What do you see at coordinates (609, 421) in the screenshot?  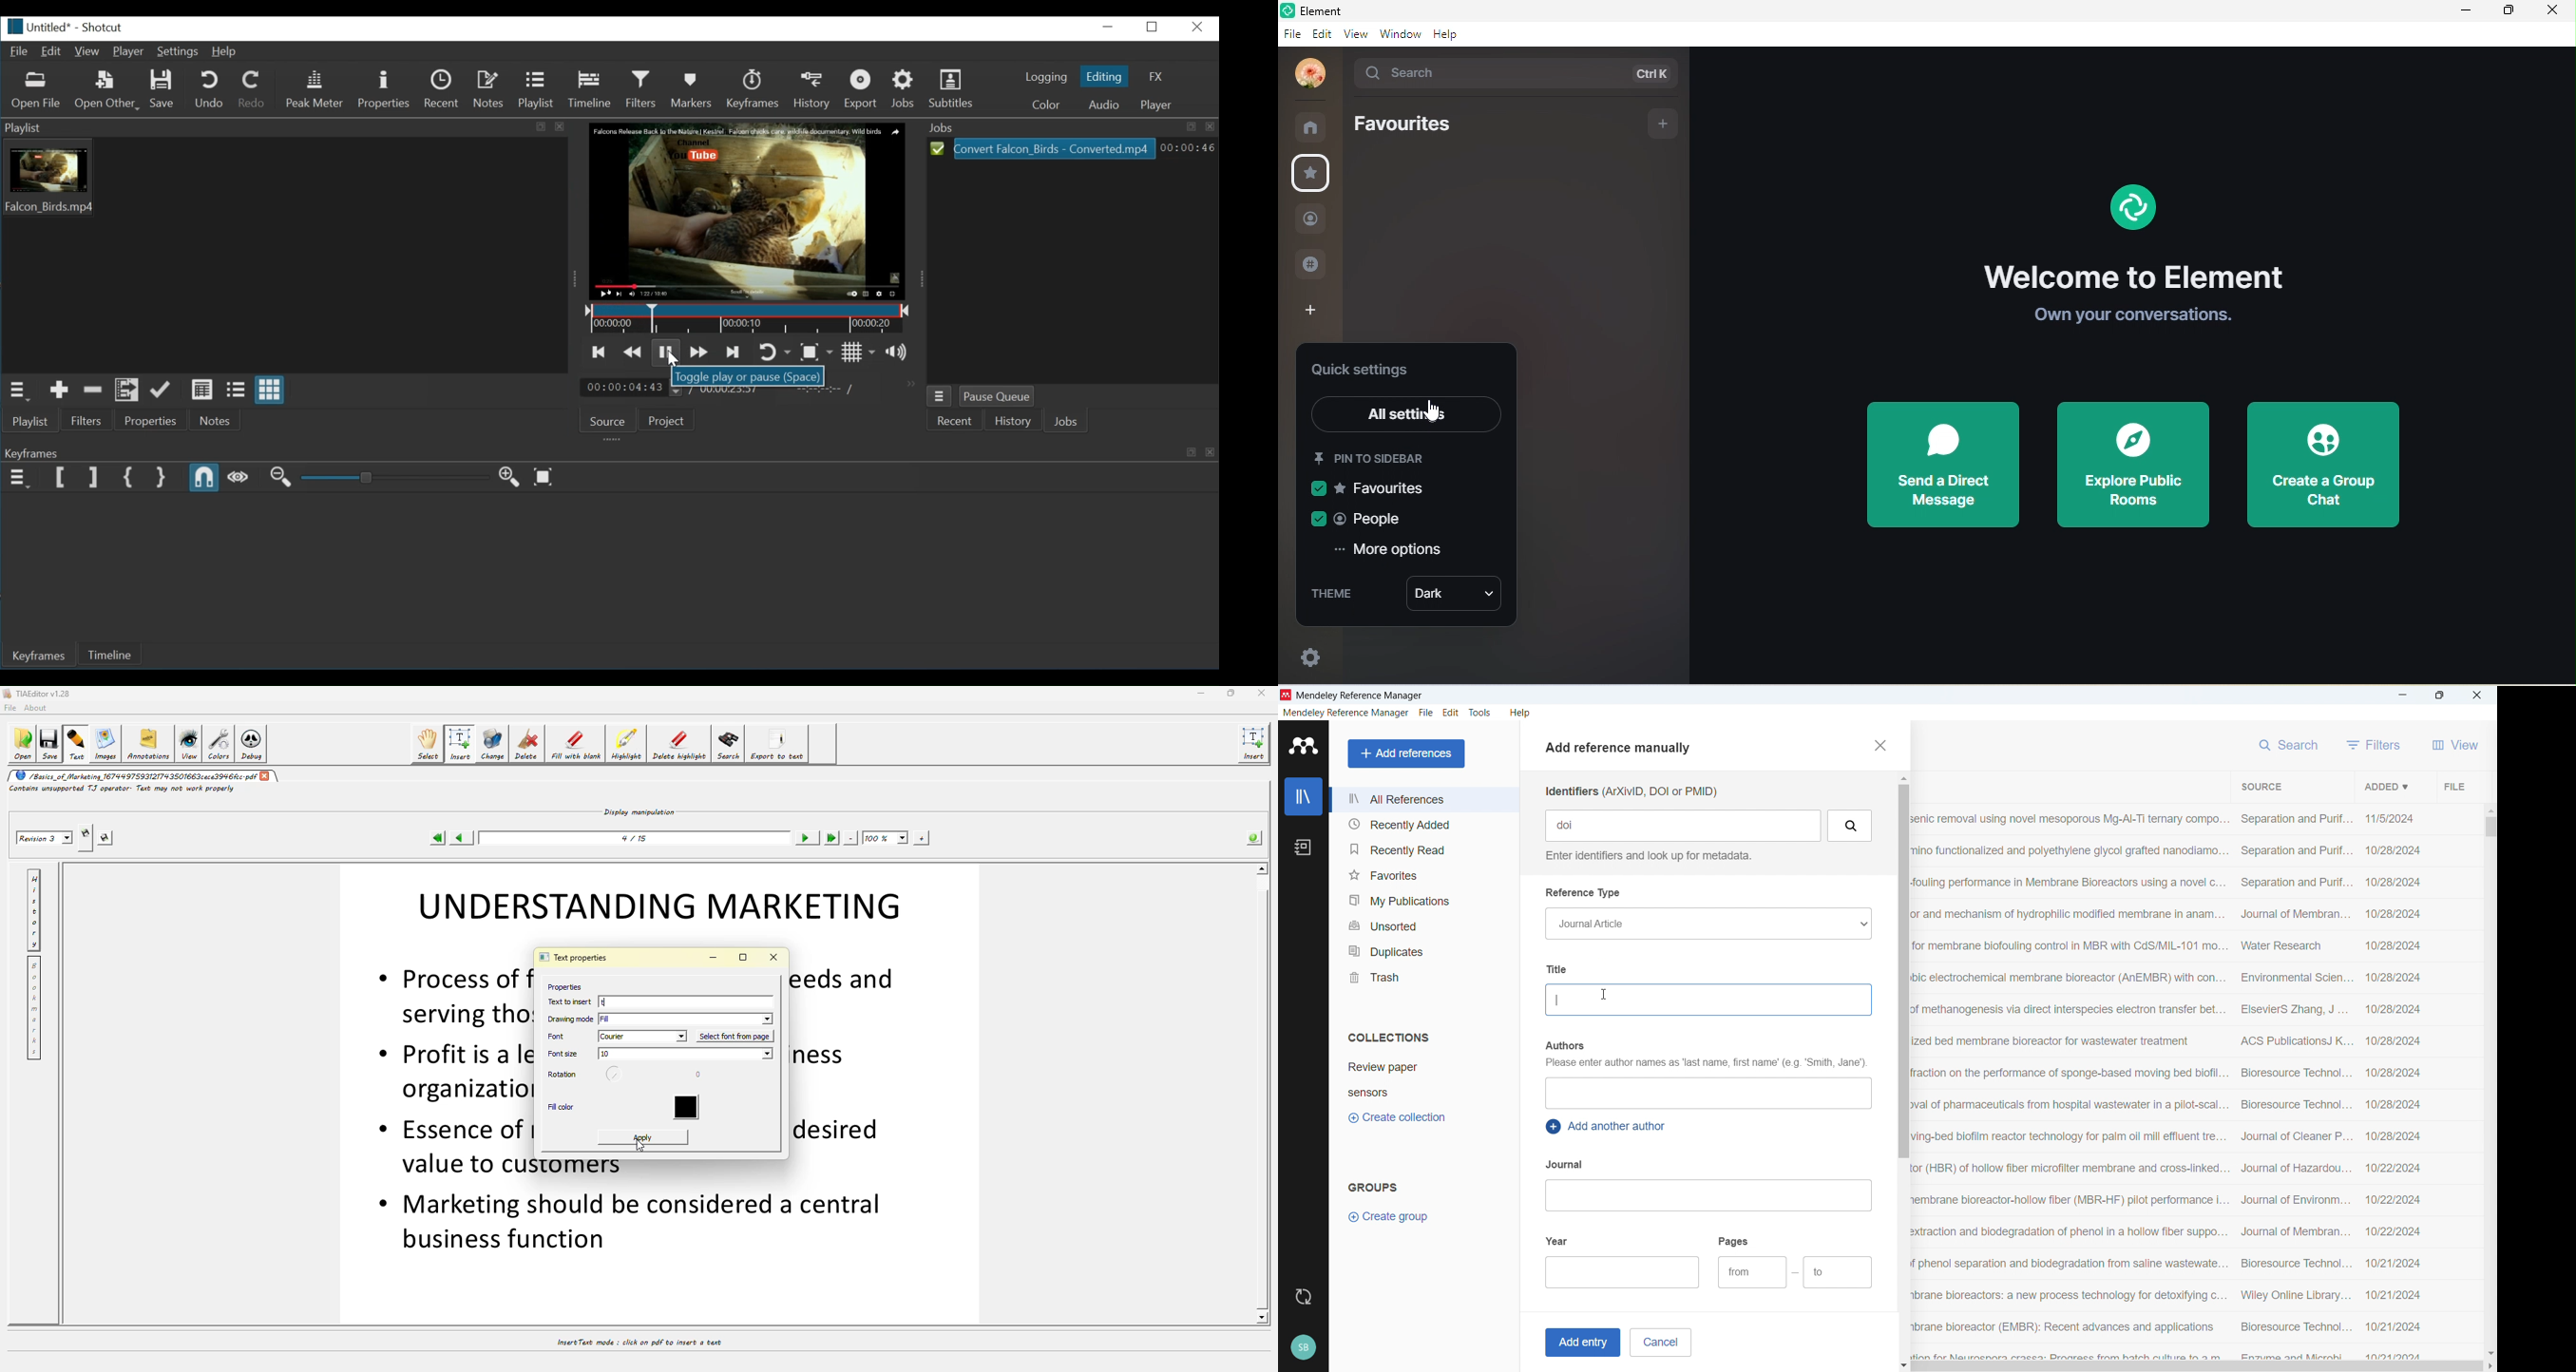 I see `Source` at bounding box center [609, 421].